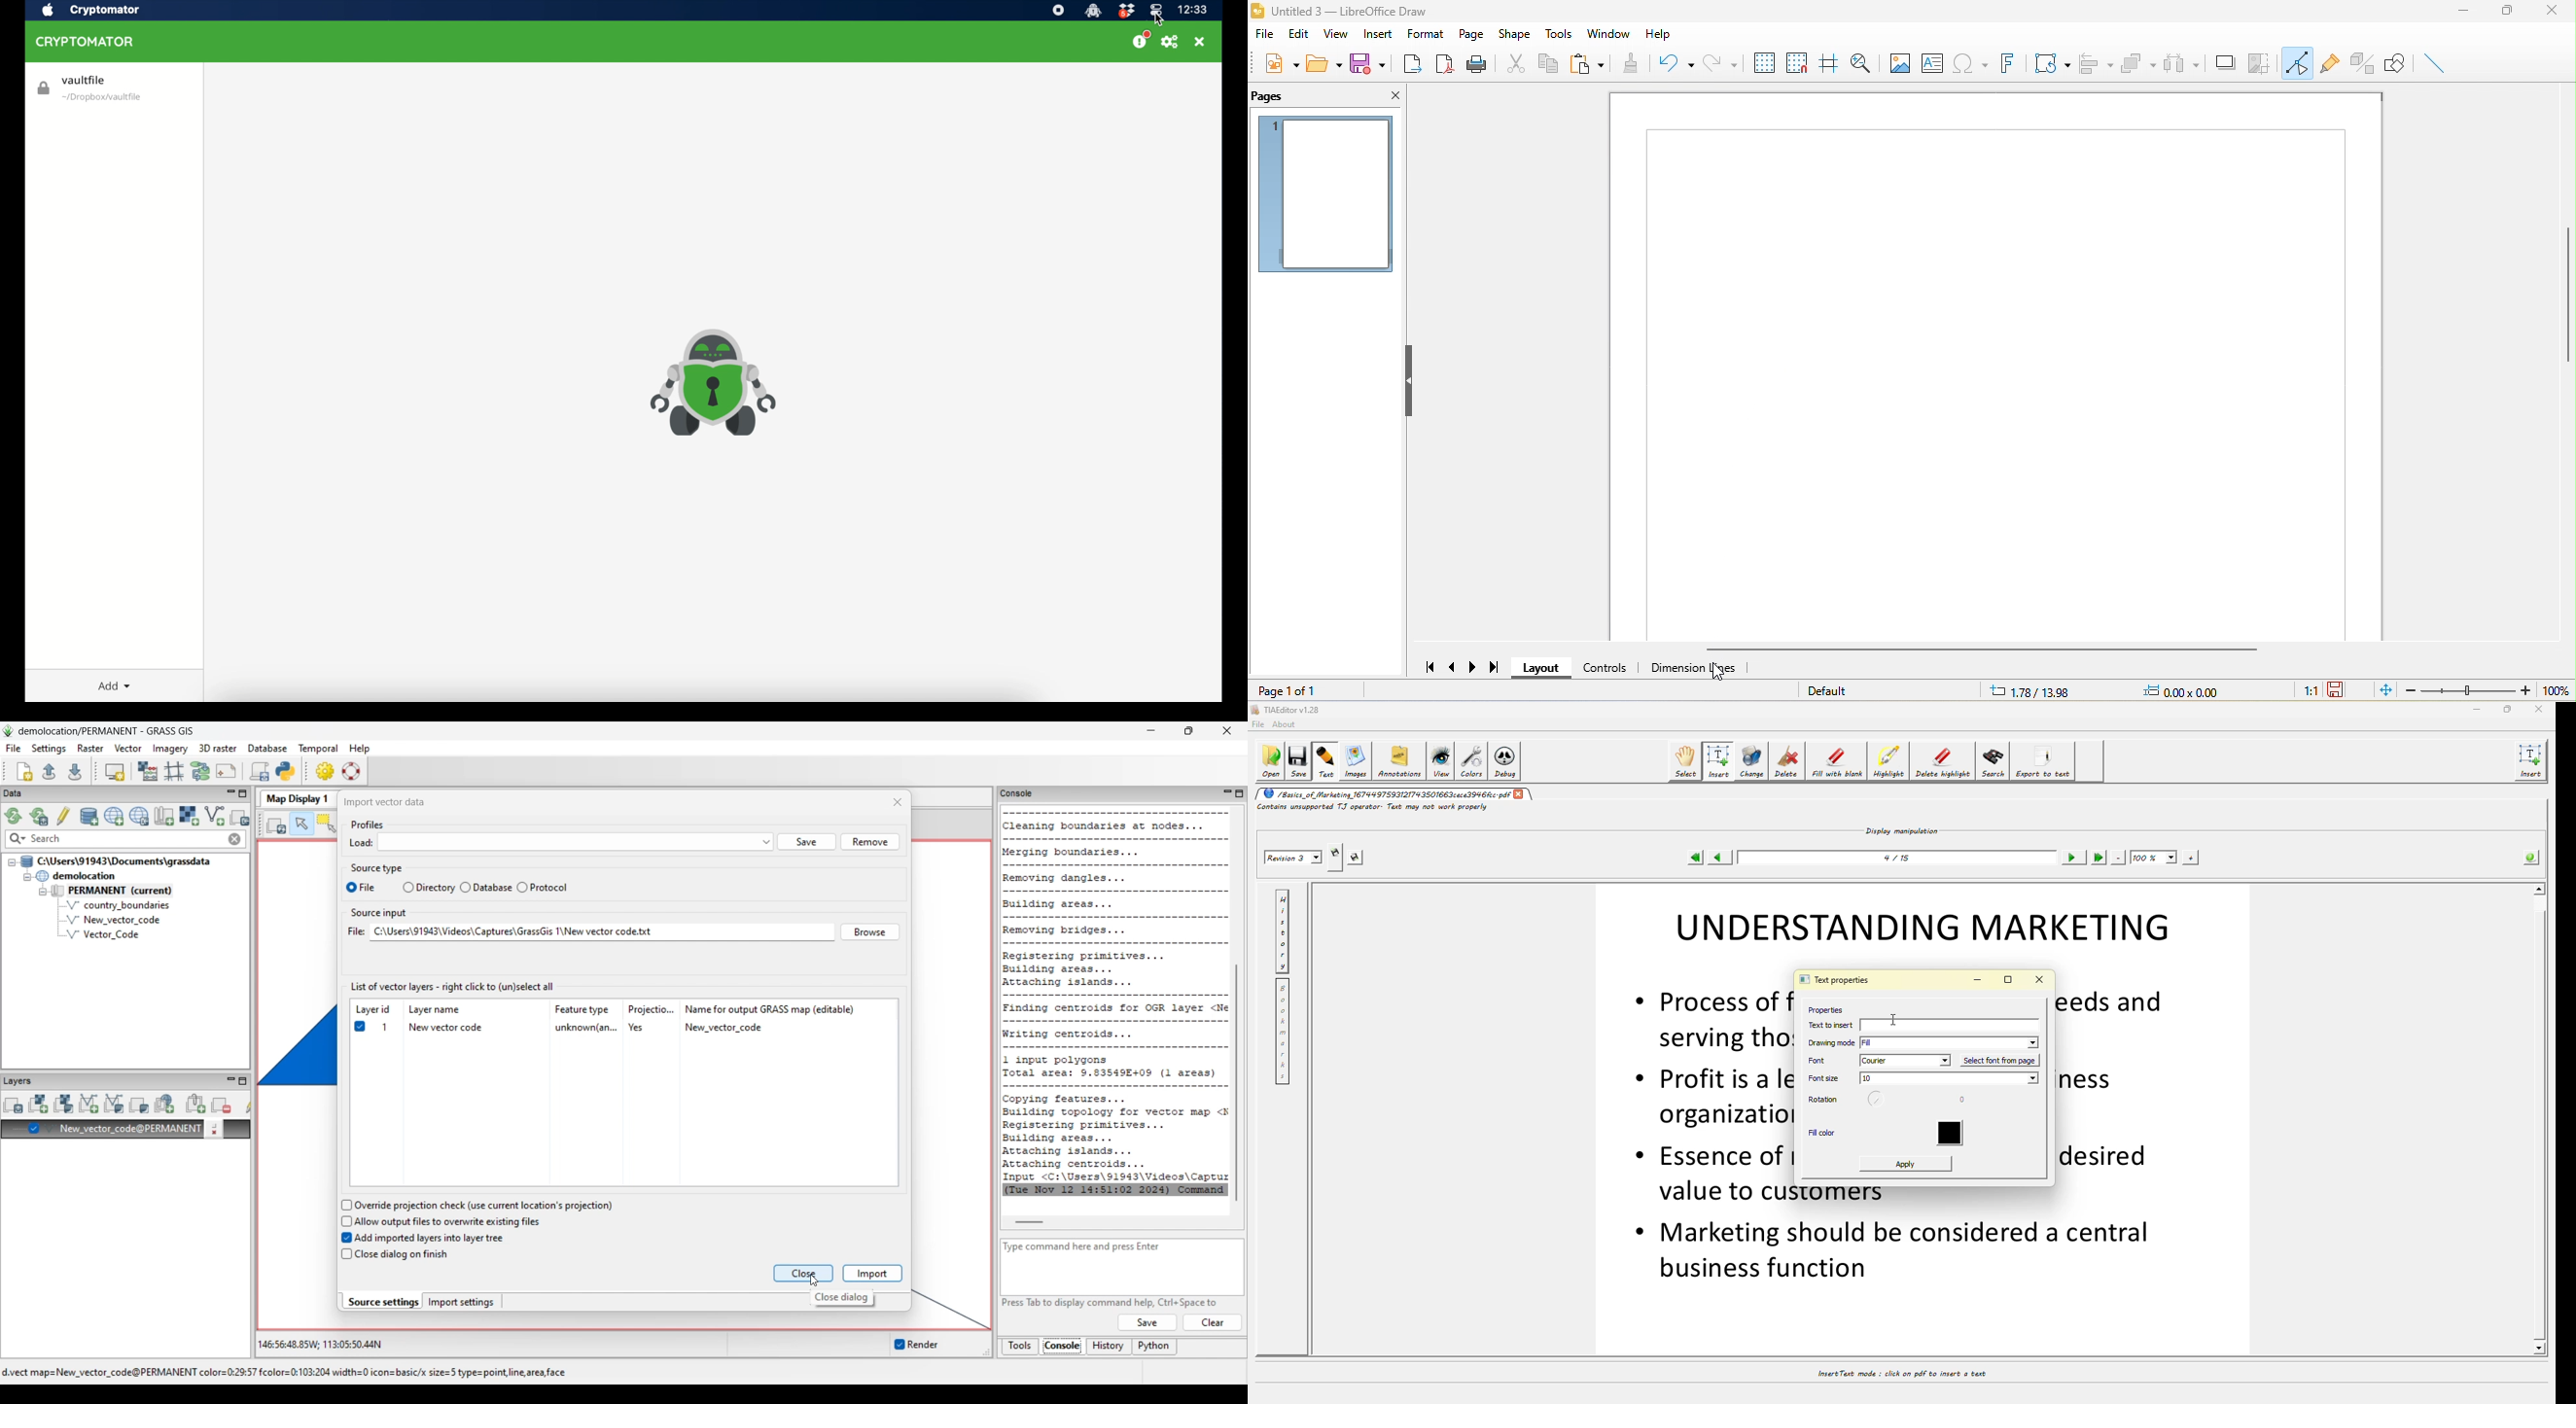  Describe the element at coordinates (1424, 34) in the screenshot. I see `format` at that location.